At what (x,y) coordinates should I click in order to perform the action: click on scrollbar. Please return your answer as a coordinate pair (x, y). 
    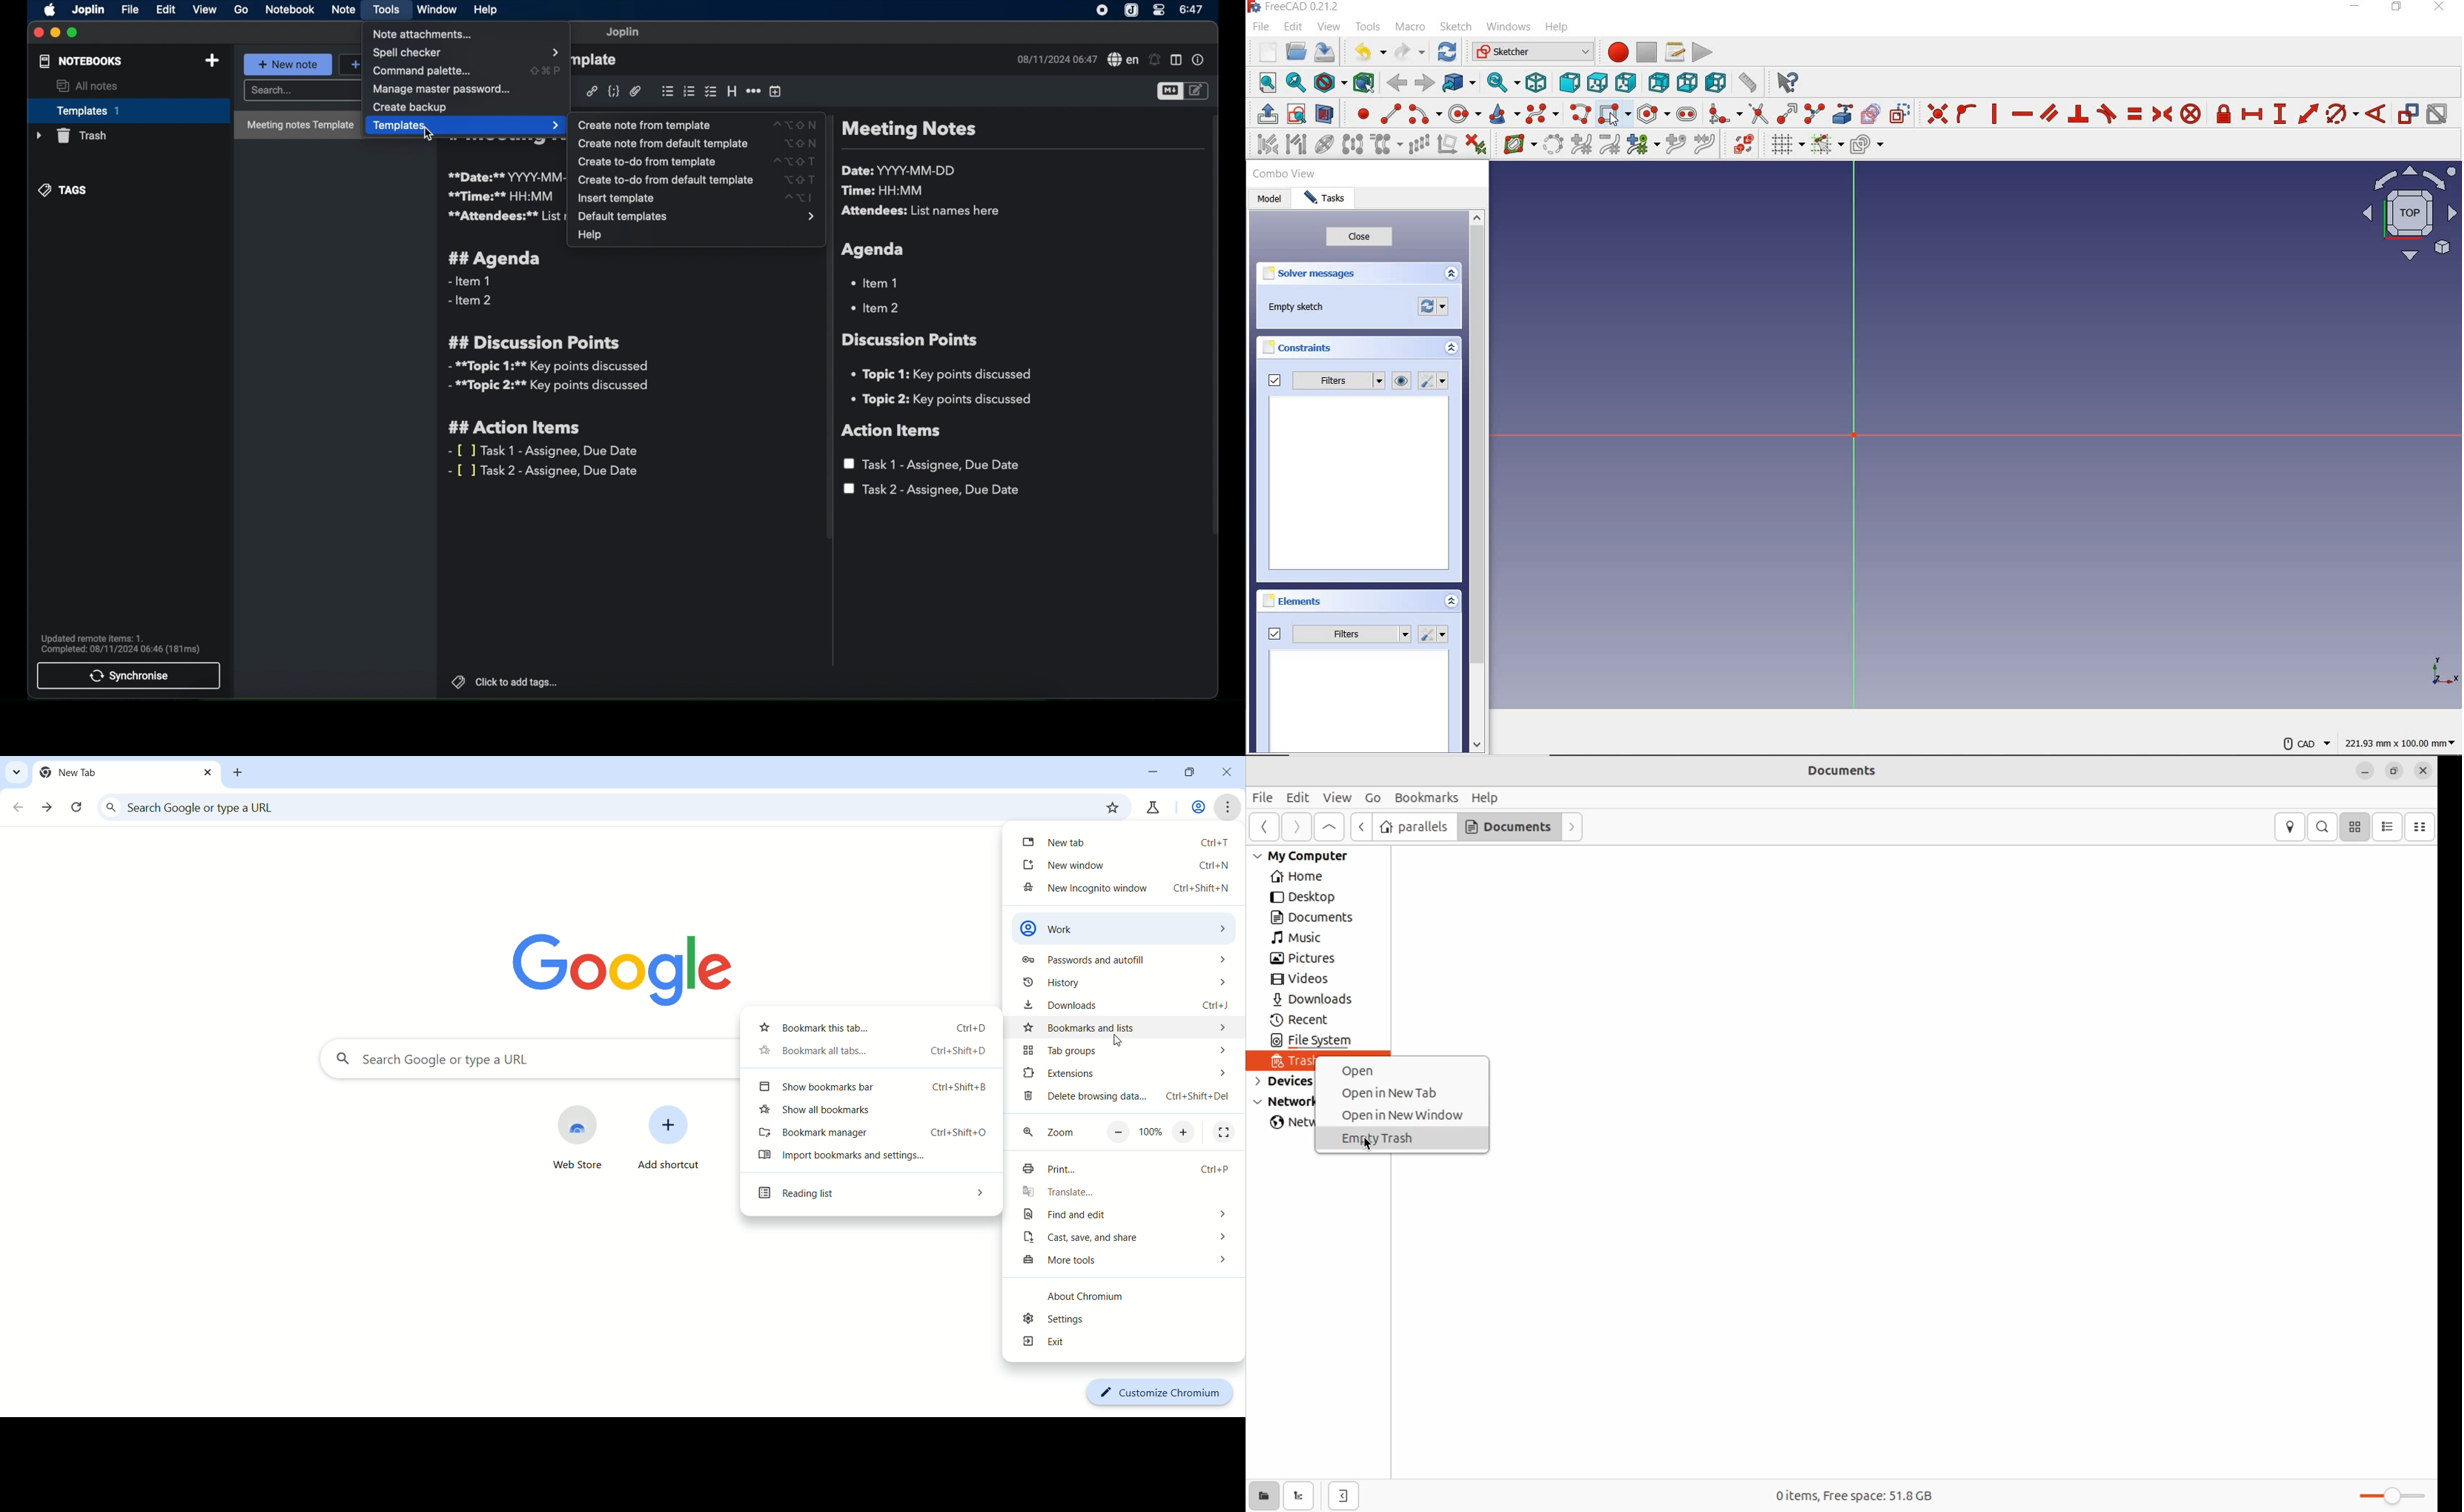
    Looking at the image, I should click on (1479, 483).